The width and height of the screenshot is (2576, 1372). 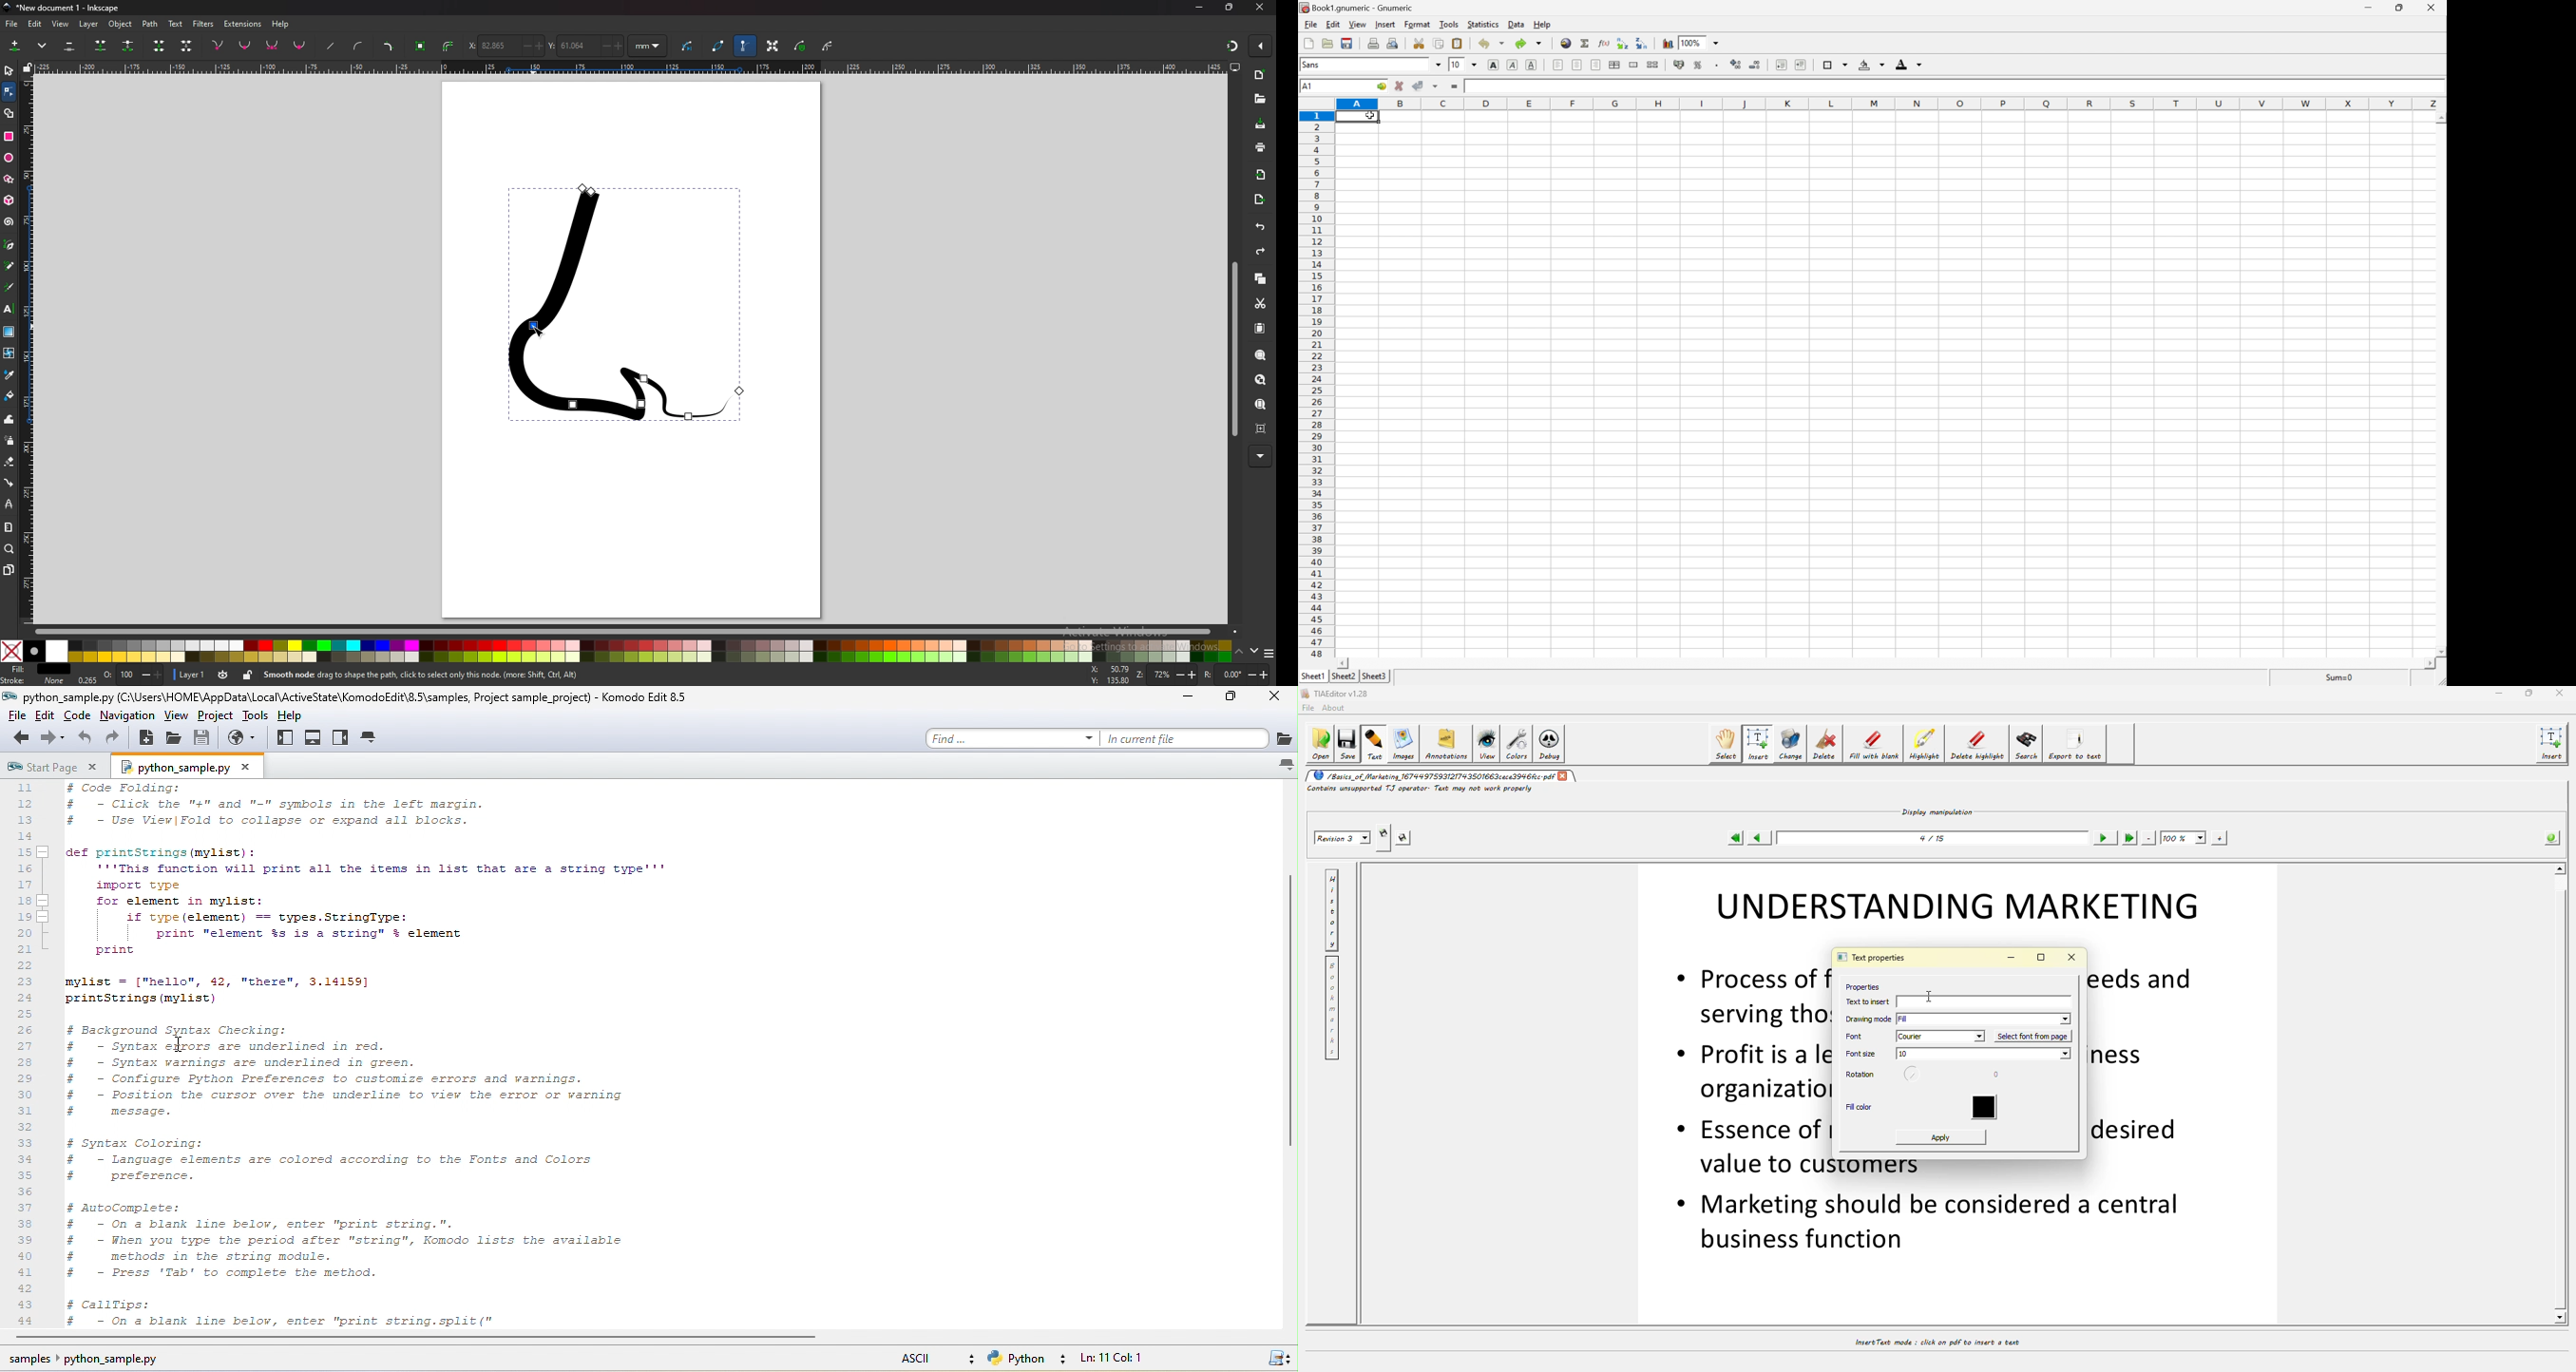 I want to click on maximize, so click(x=2530, y=693).